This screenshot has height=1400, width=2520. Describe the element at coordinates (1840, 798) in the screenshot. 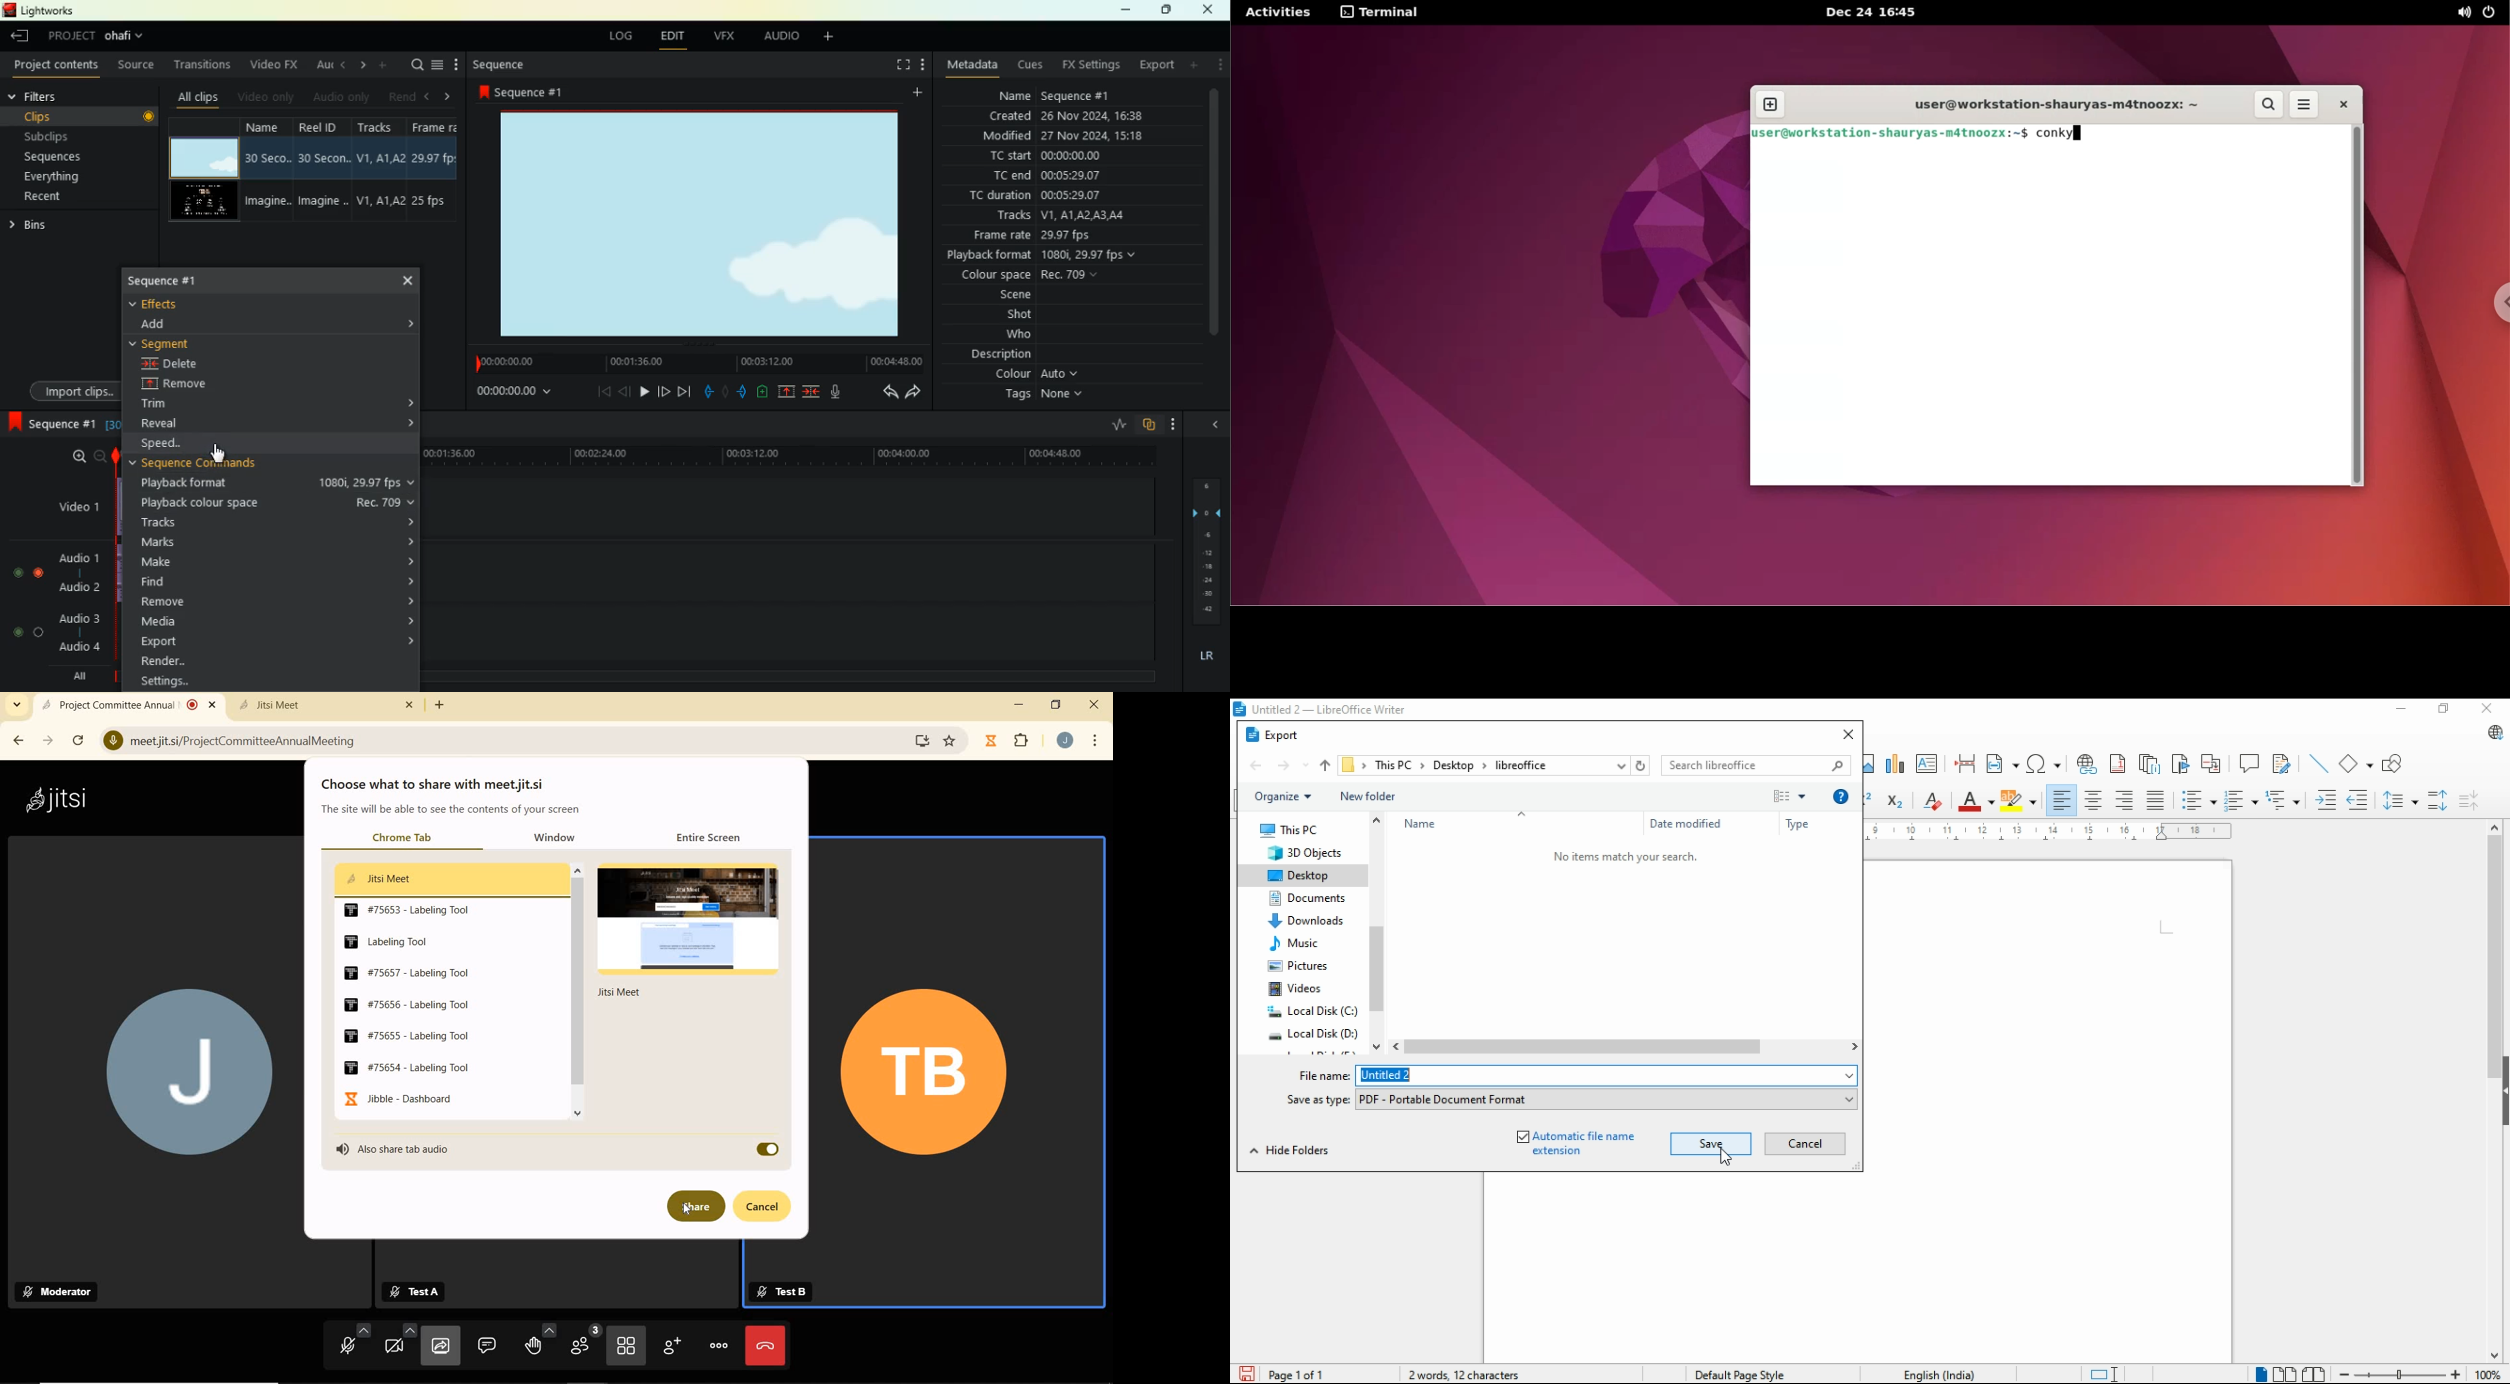

I see `get help` at that location.